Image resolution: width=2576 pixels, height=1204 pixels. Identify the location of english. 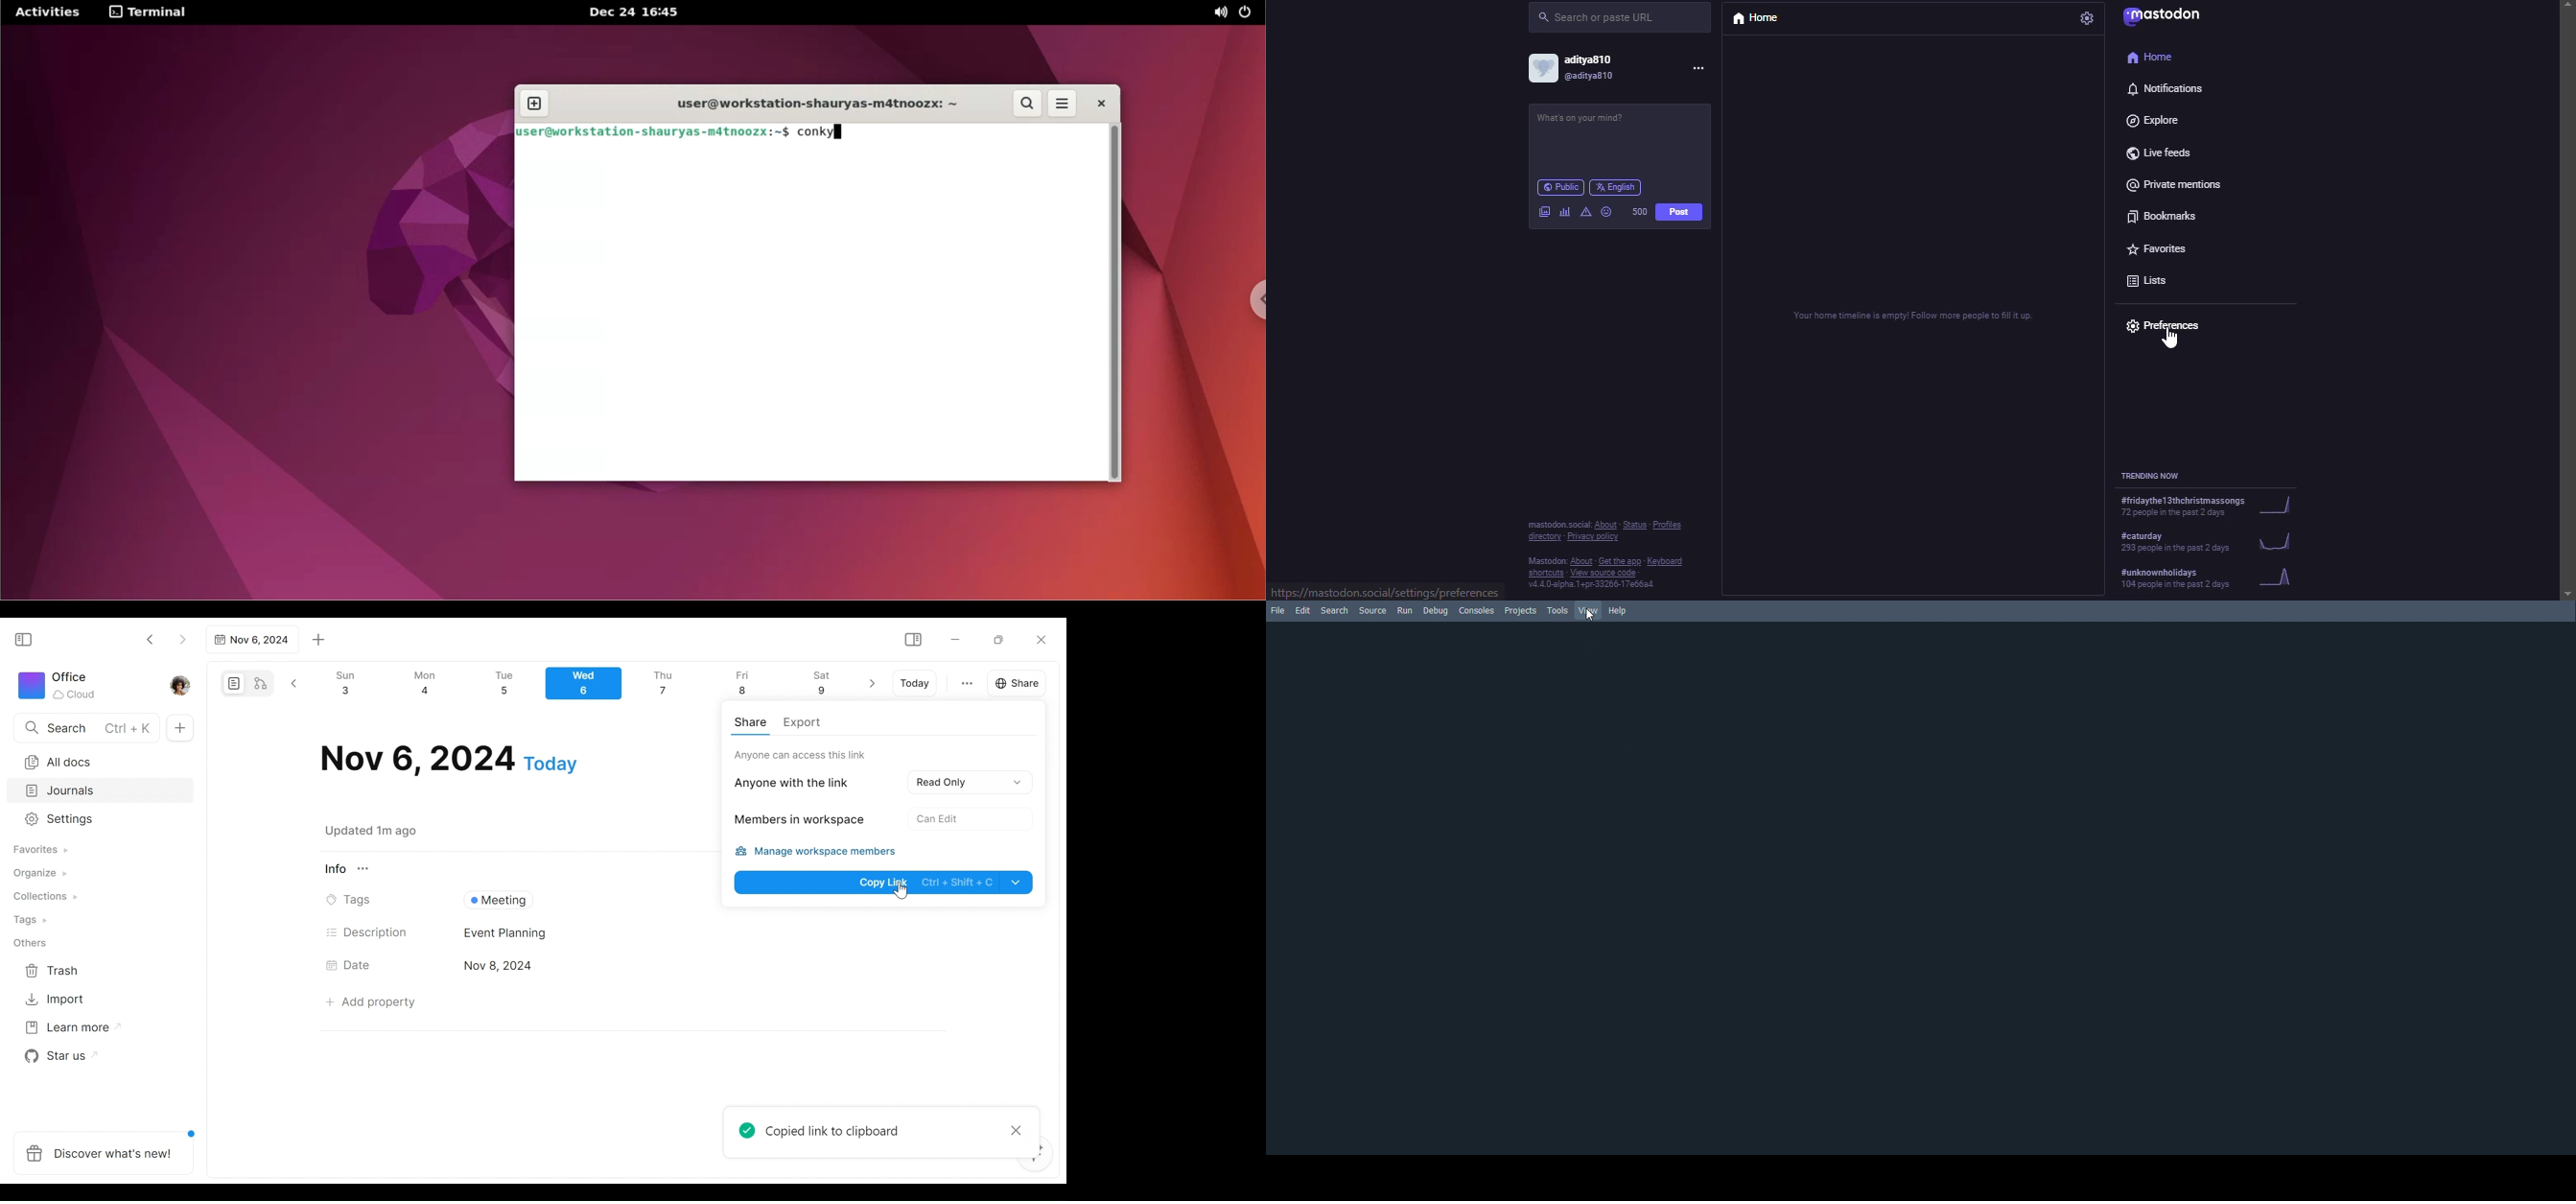
(1619, 186).